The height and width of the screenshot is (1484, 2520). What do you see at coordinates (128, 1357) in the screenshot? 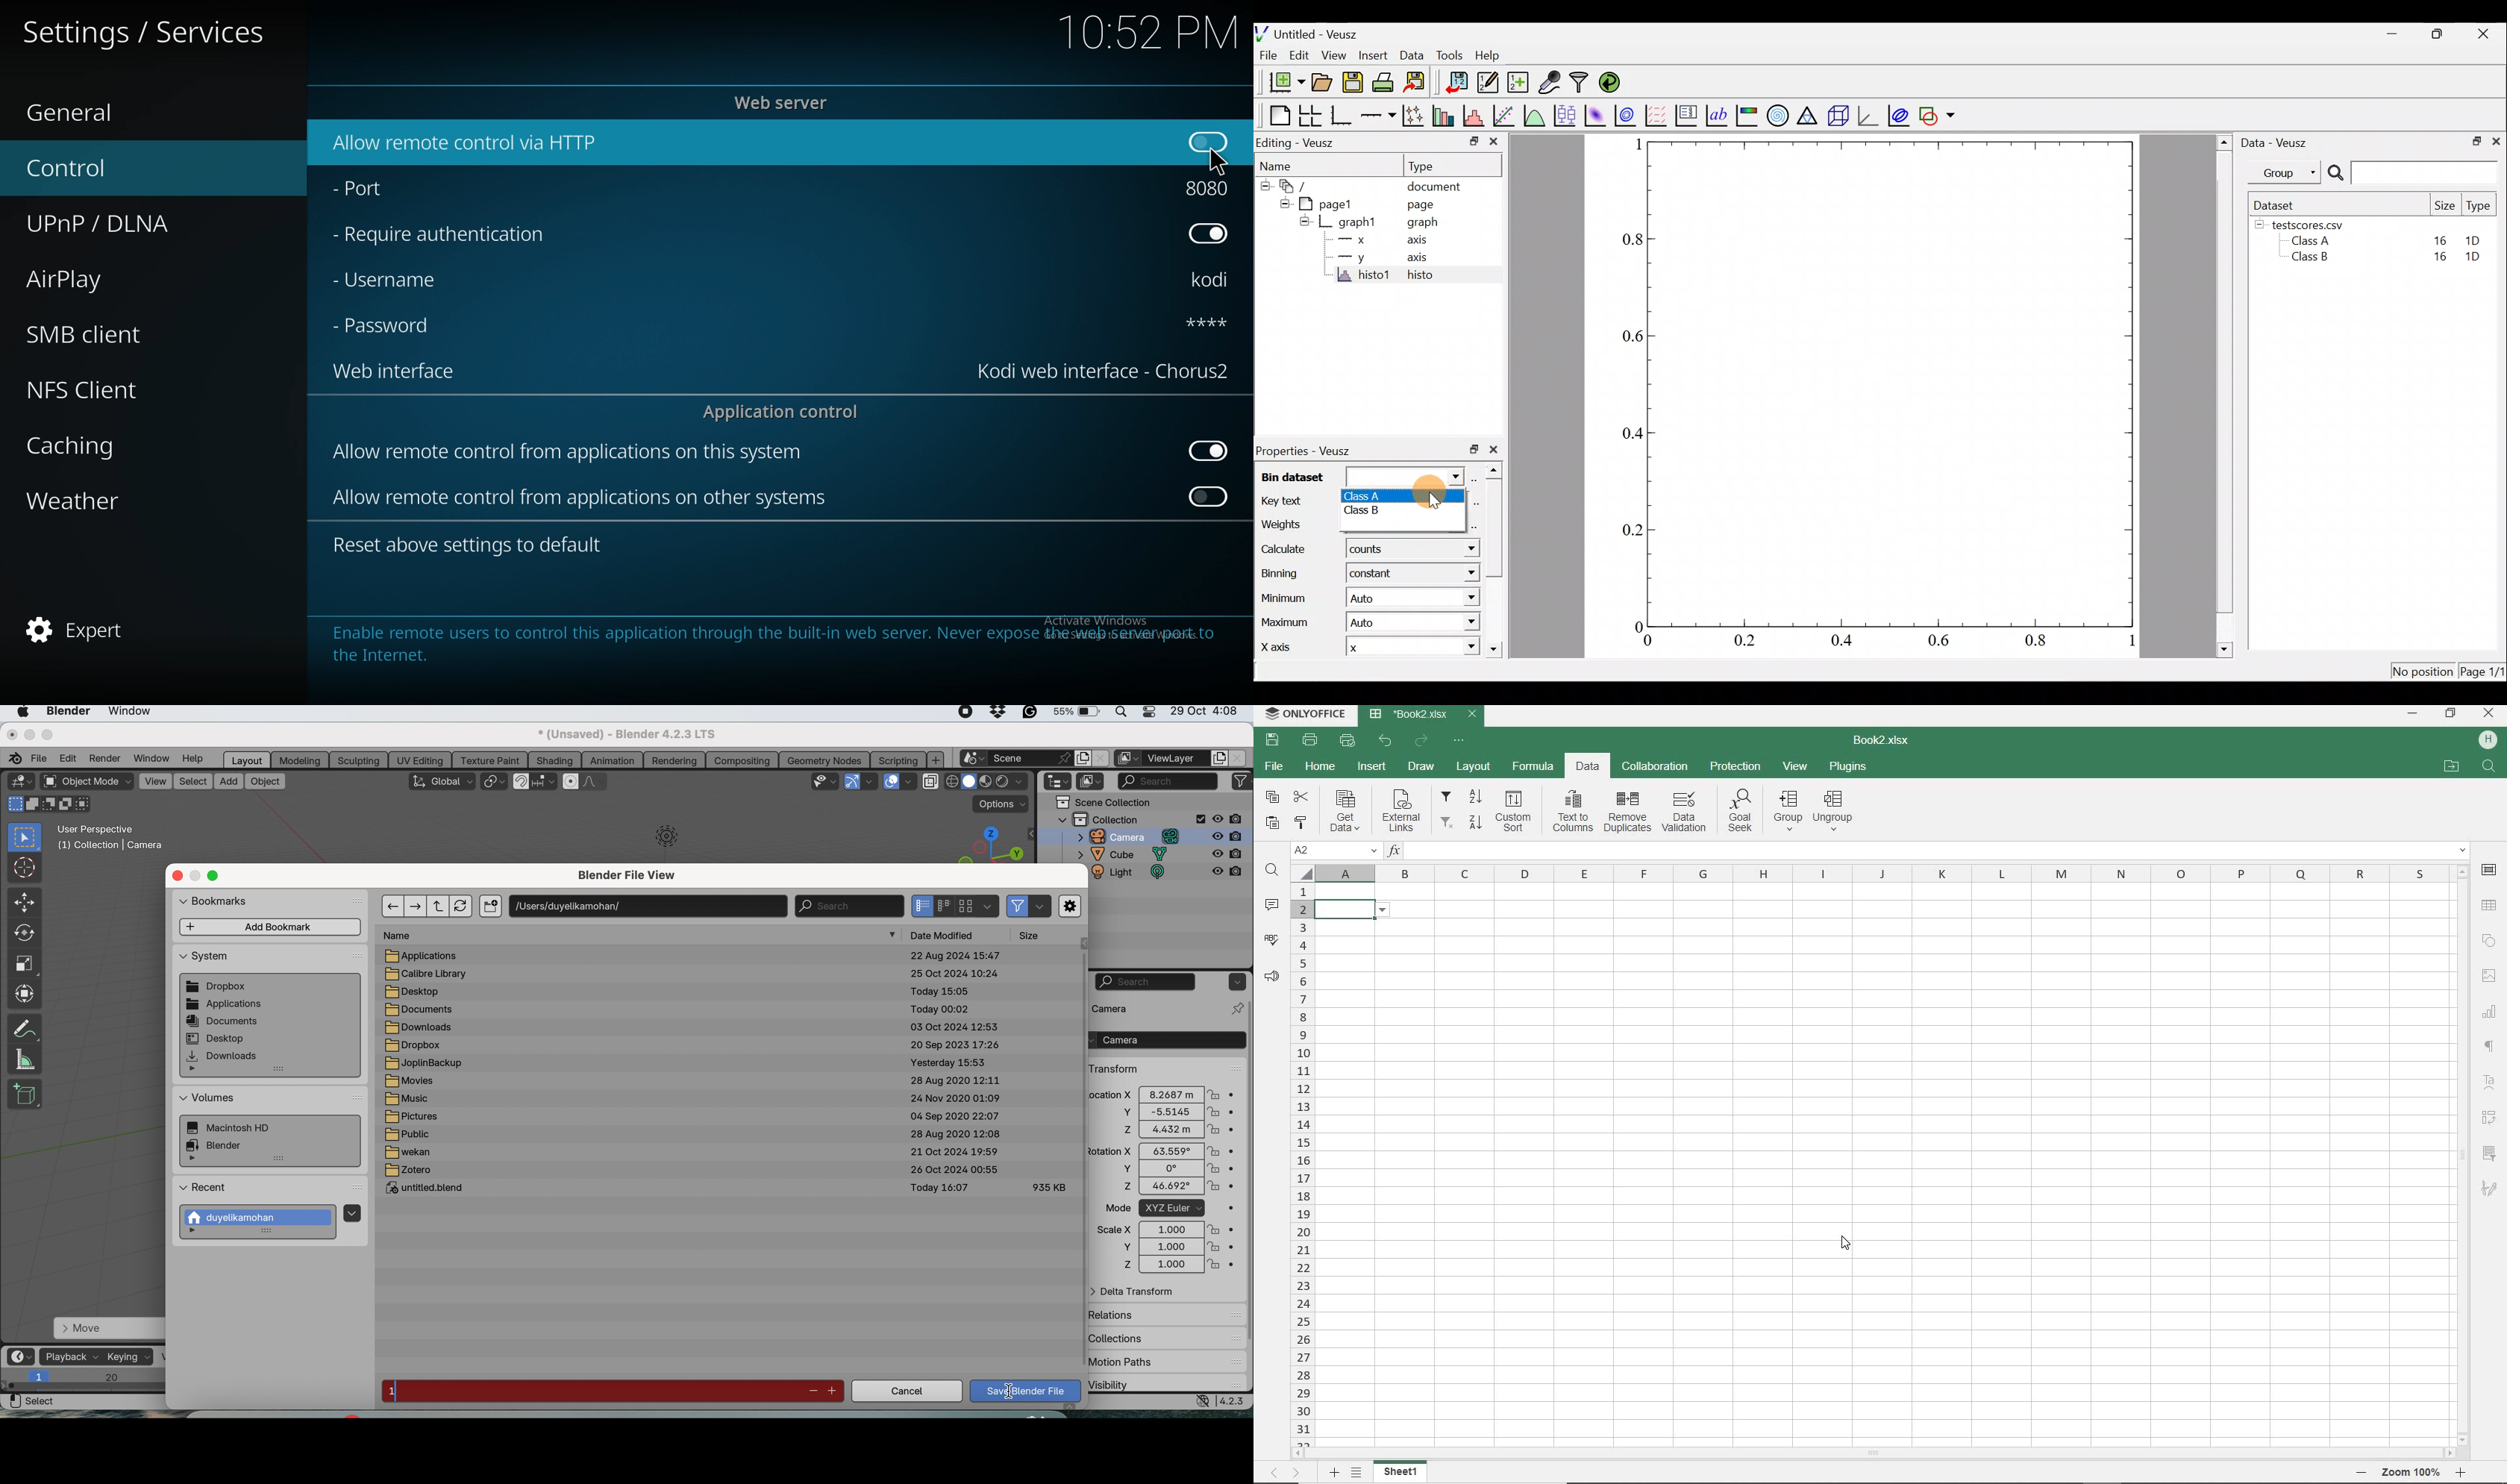
I see `keying` at bounding box center [128, 1357].